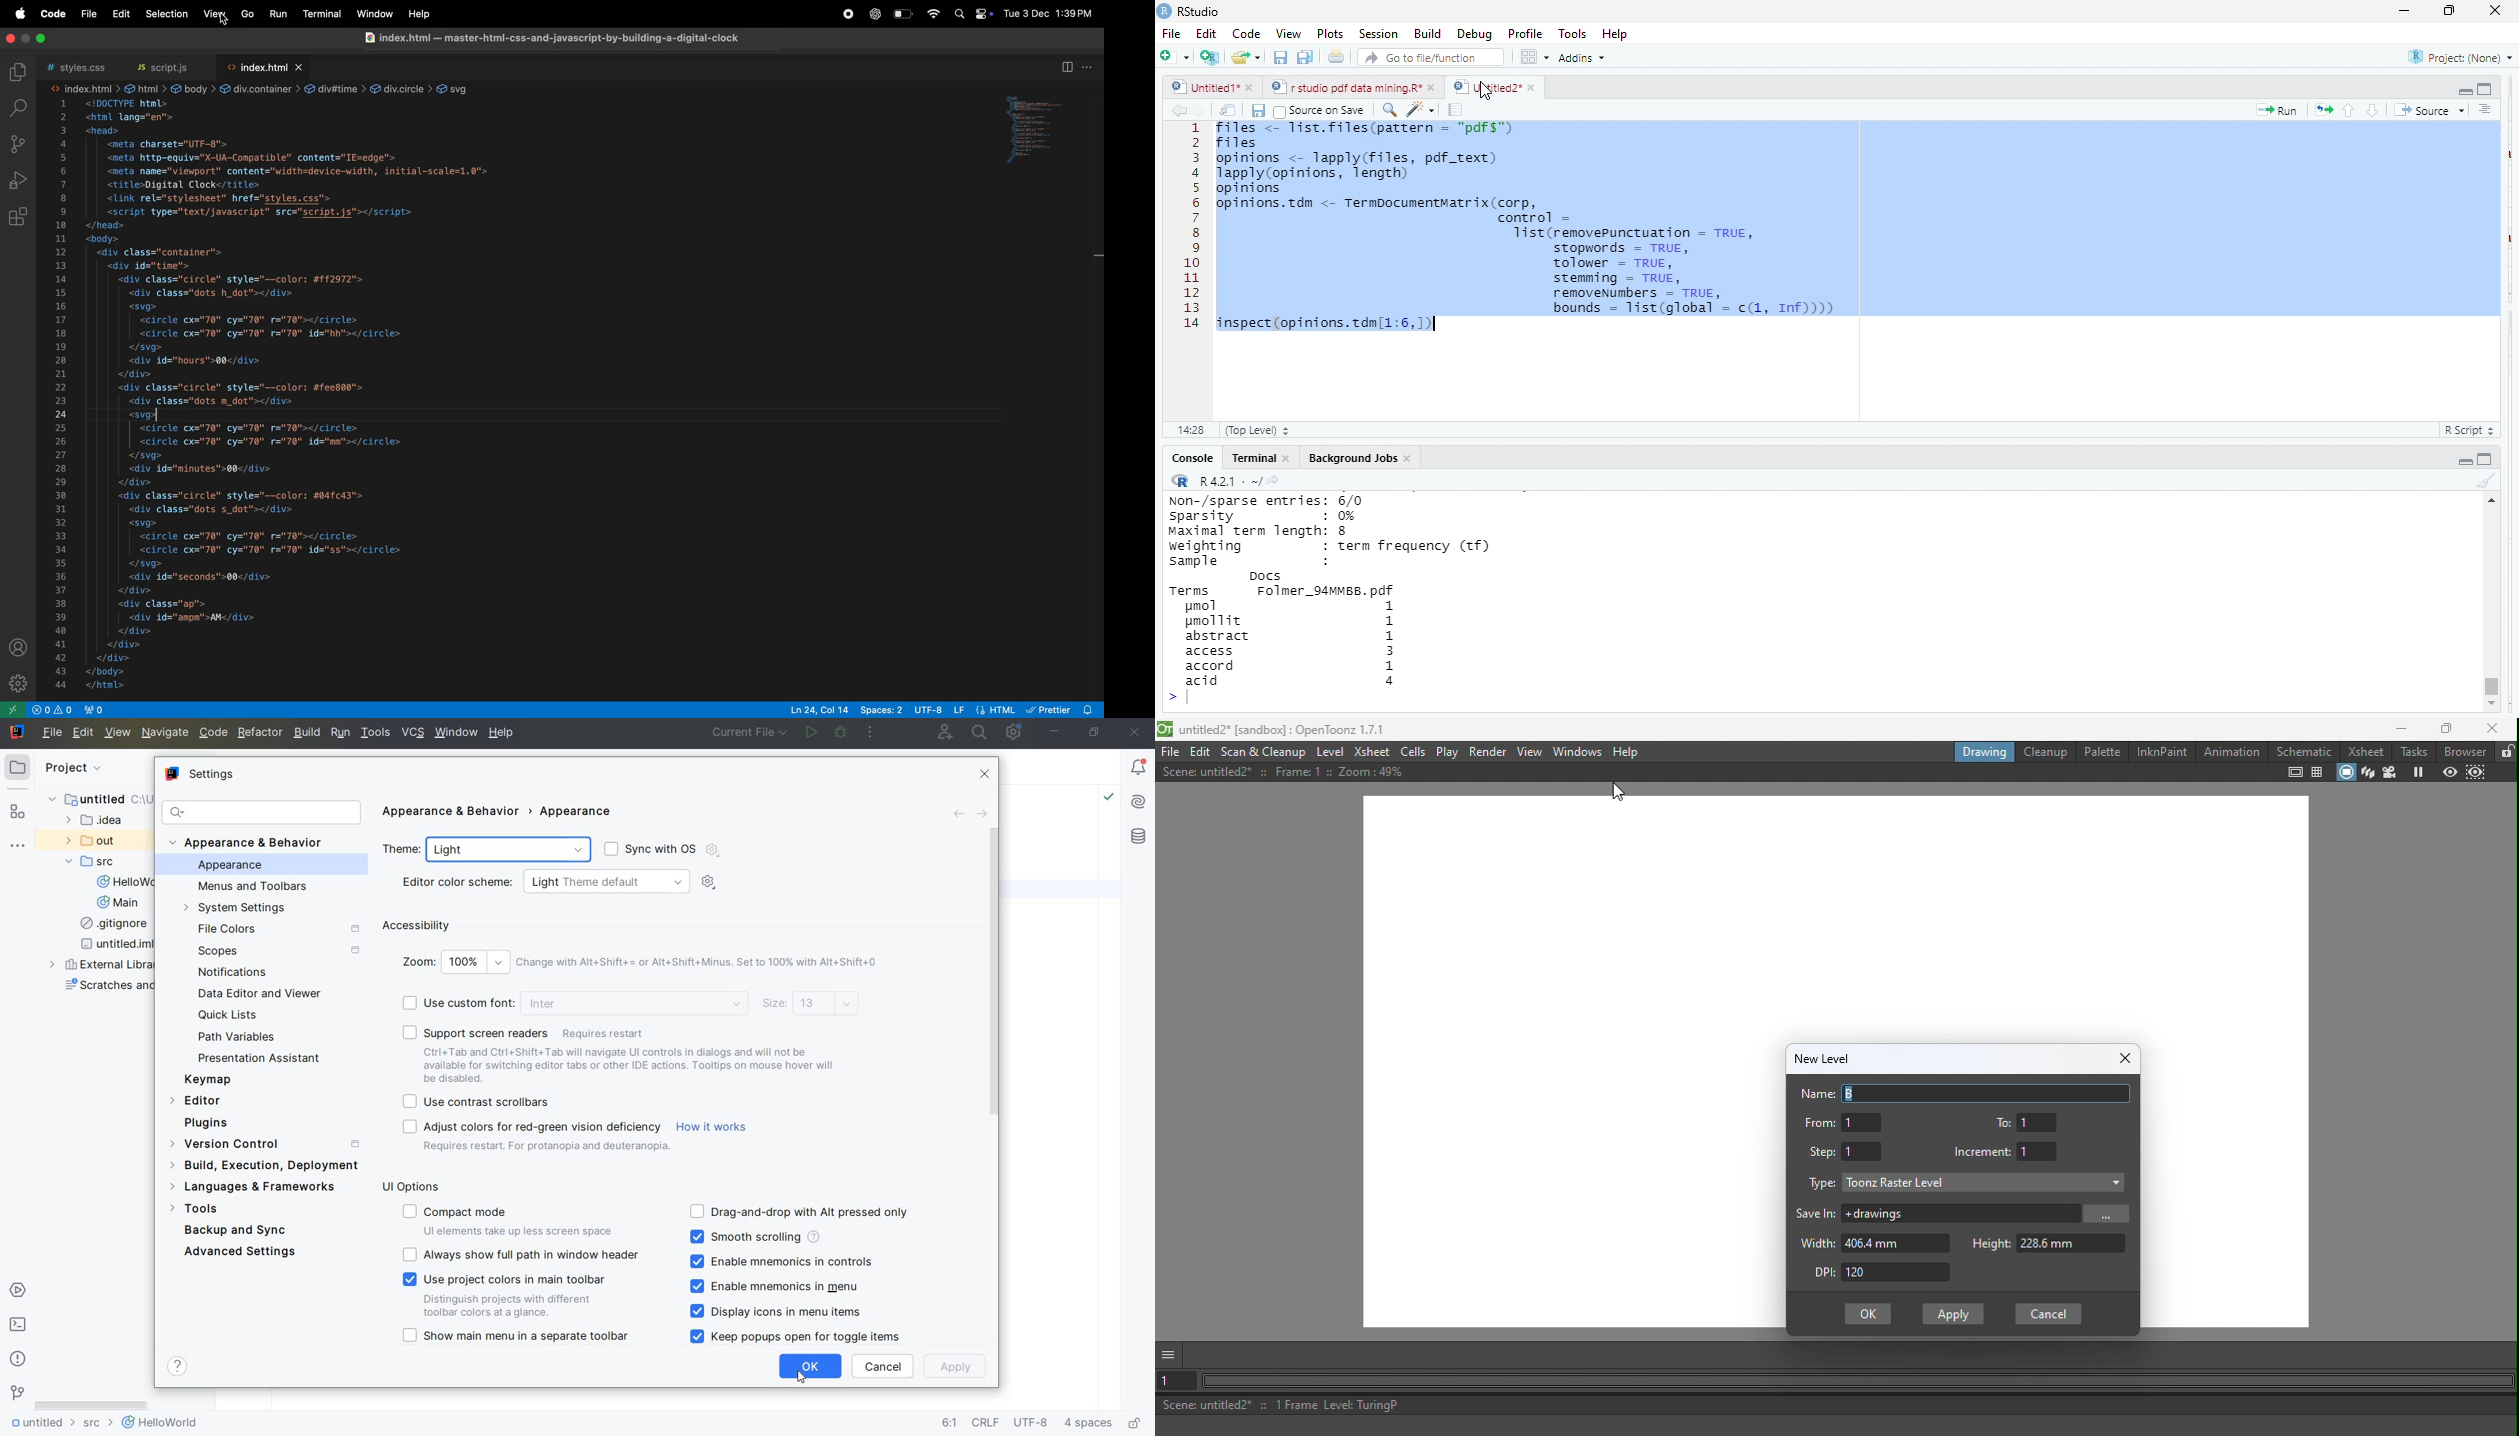 Image resolution: width=2520 pixels, height=1456 pixels. What do you see at coordinates (215, 14) in the screenshot?
I see `view` at bounding box center [215, 14].